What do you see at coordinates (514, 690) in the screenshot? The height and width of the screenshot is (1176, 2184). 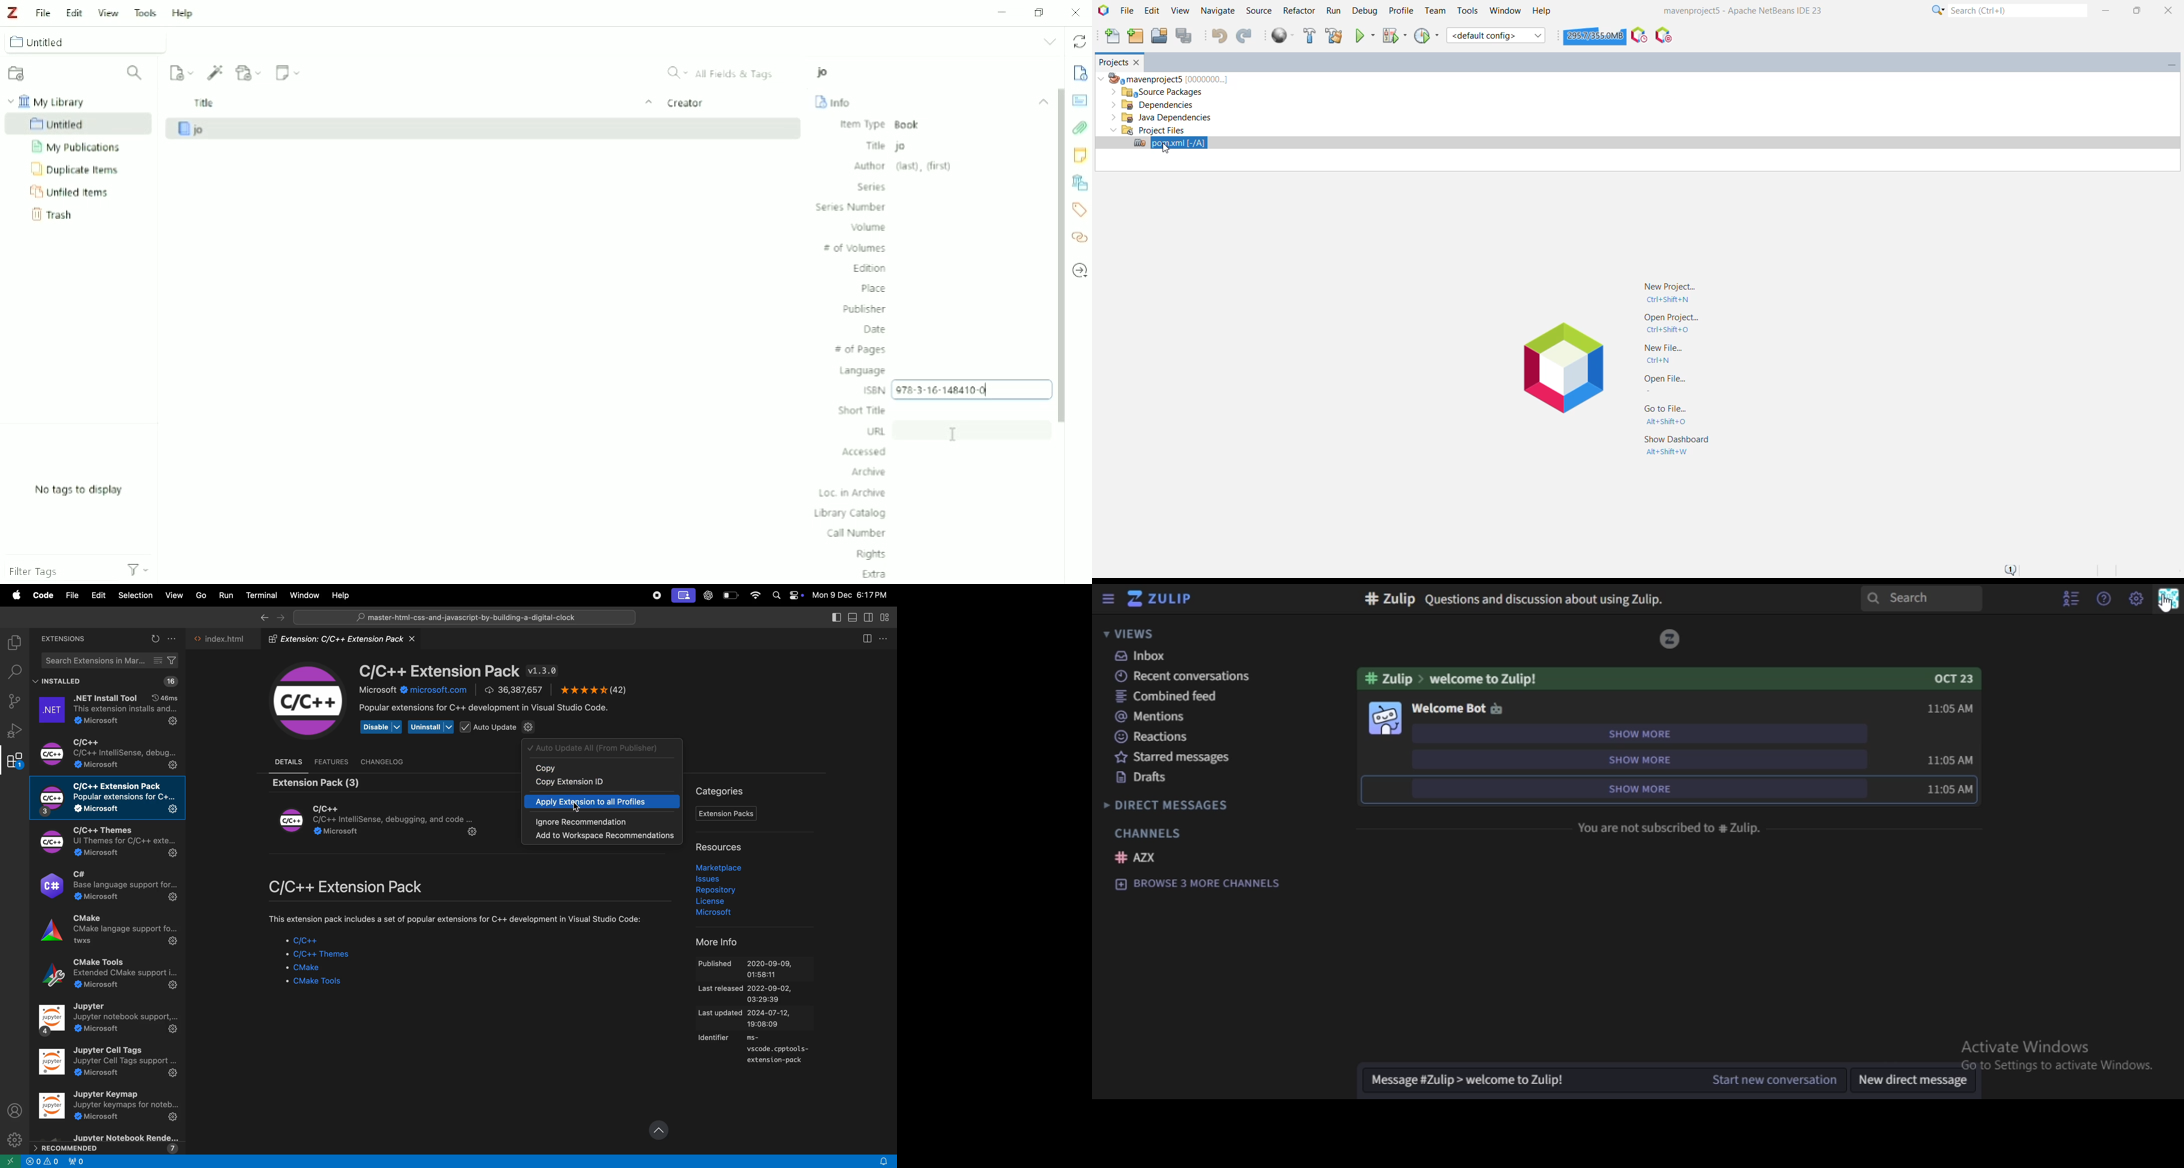 I see `number of downloads` at bounding box center [514, 690].